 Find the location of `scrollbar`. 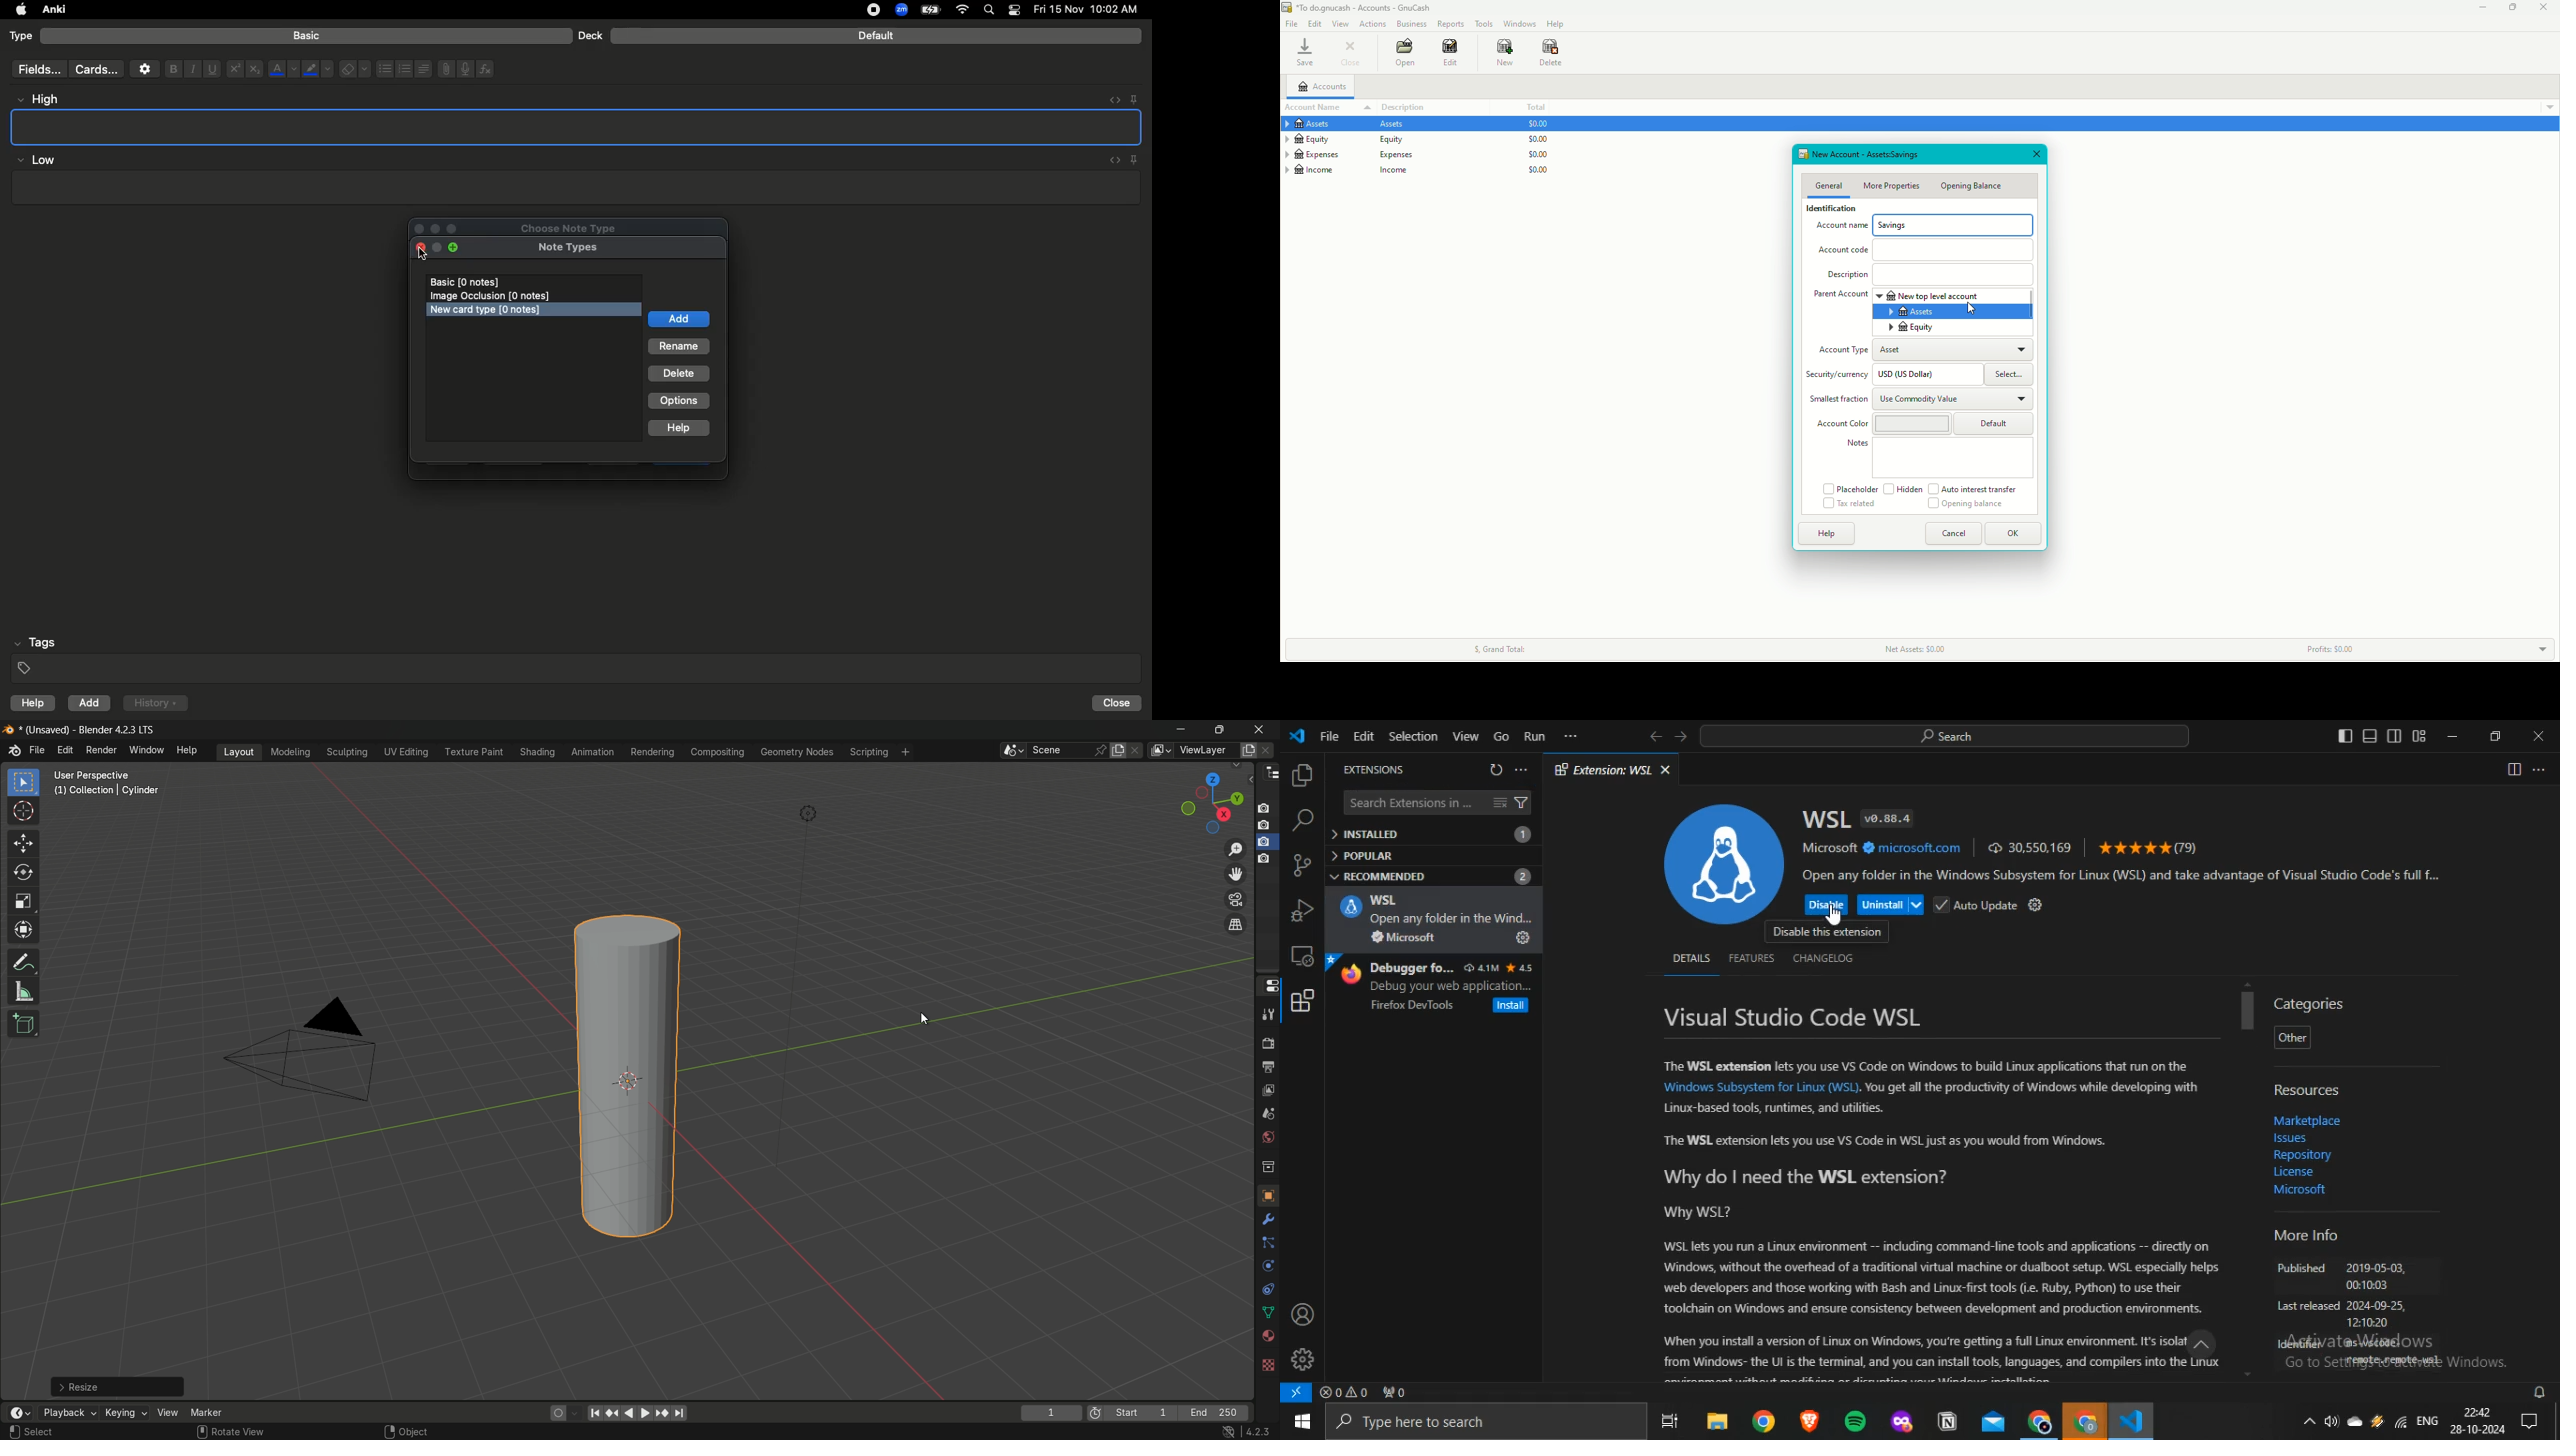

scrollbar is located at coordinates (2248, 1012).